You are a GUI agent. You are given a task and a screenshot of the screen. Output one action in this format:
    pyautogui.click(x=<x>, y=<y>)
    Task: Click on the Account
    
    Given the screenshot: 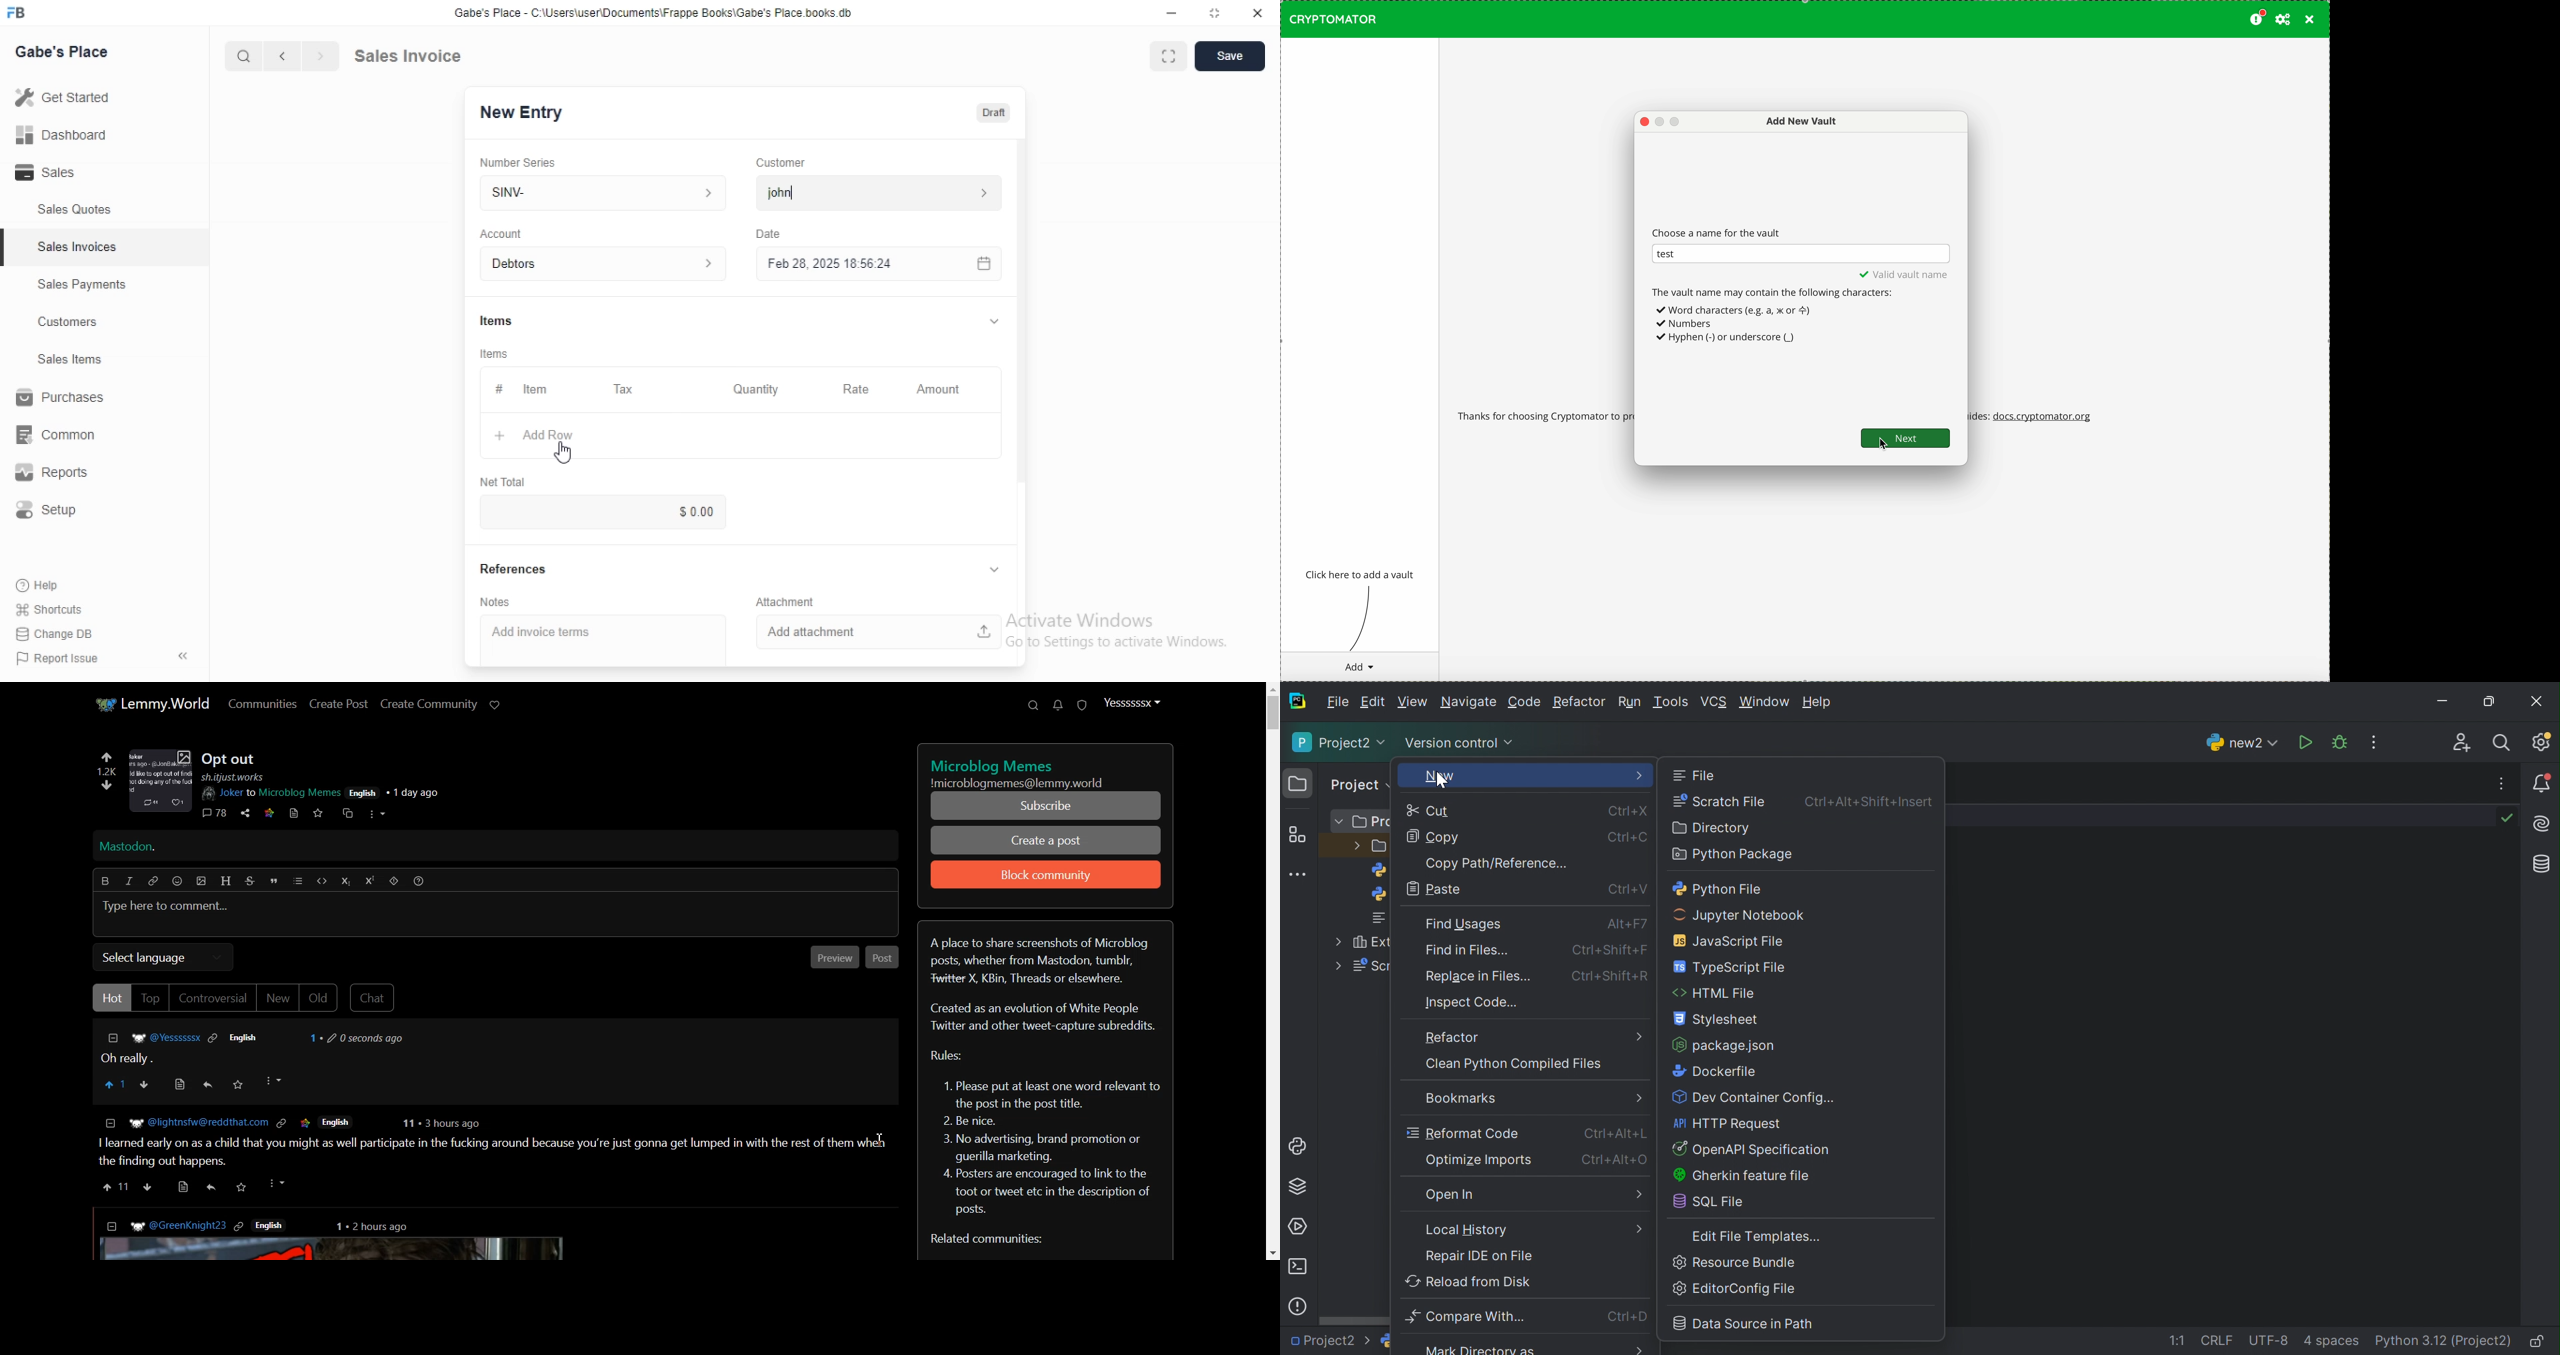 What is the action you would take?
    pyautogui.click(x=607, y=264)
    